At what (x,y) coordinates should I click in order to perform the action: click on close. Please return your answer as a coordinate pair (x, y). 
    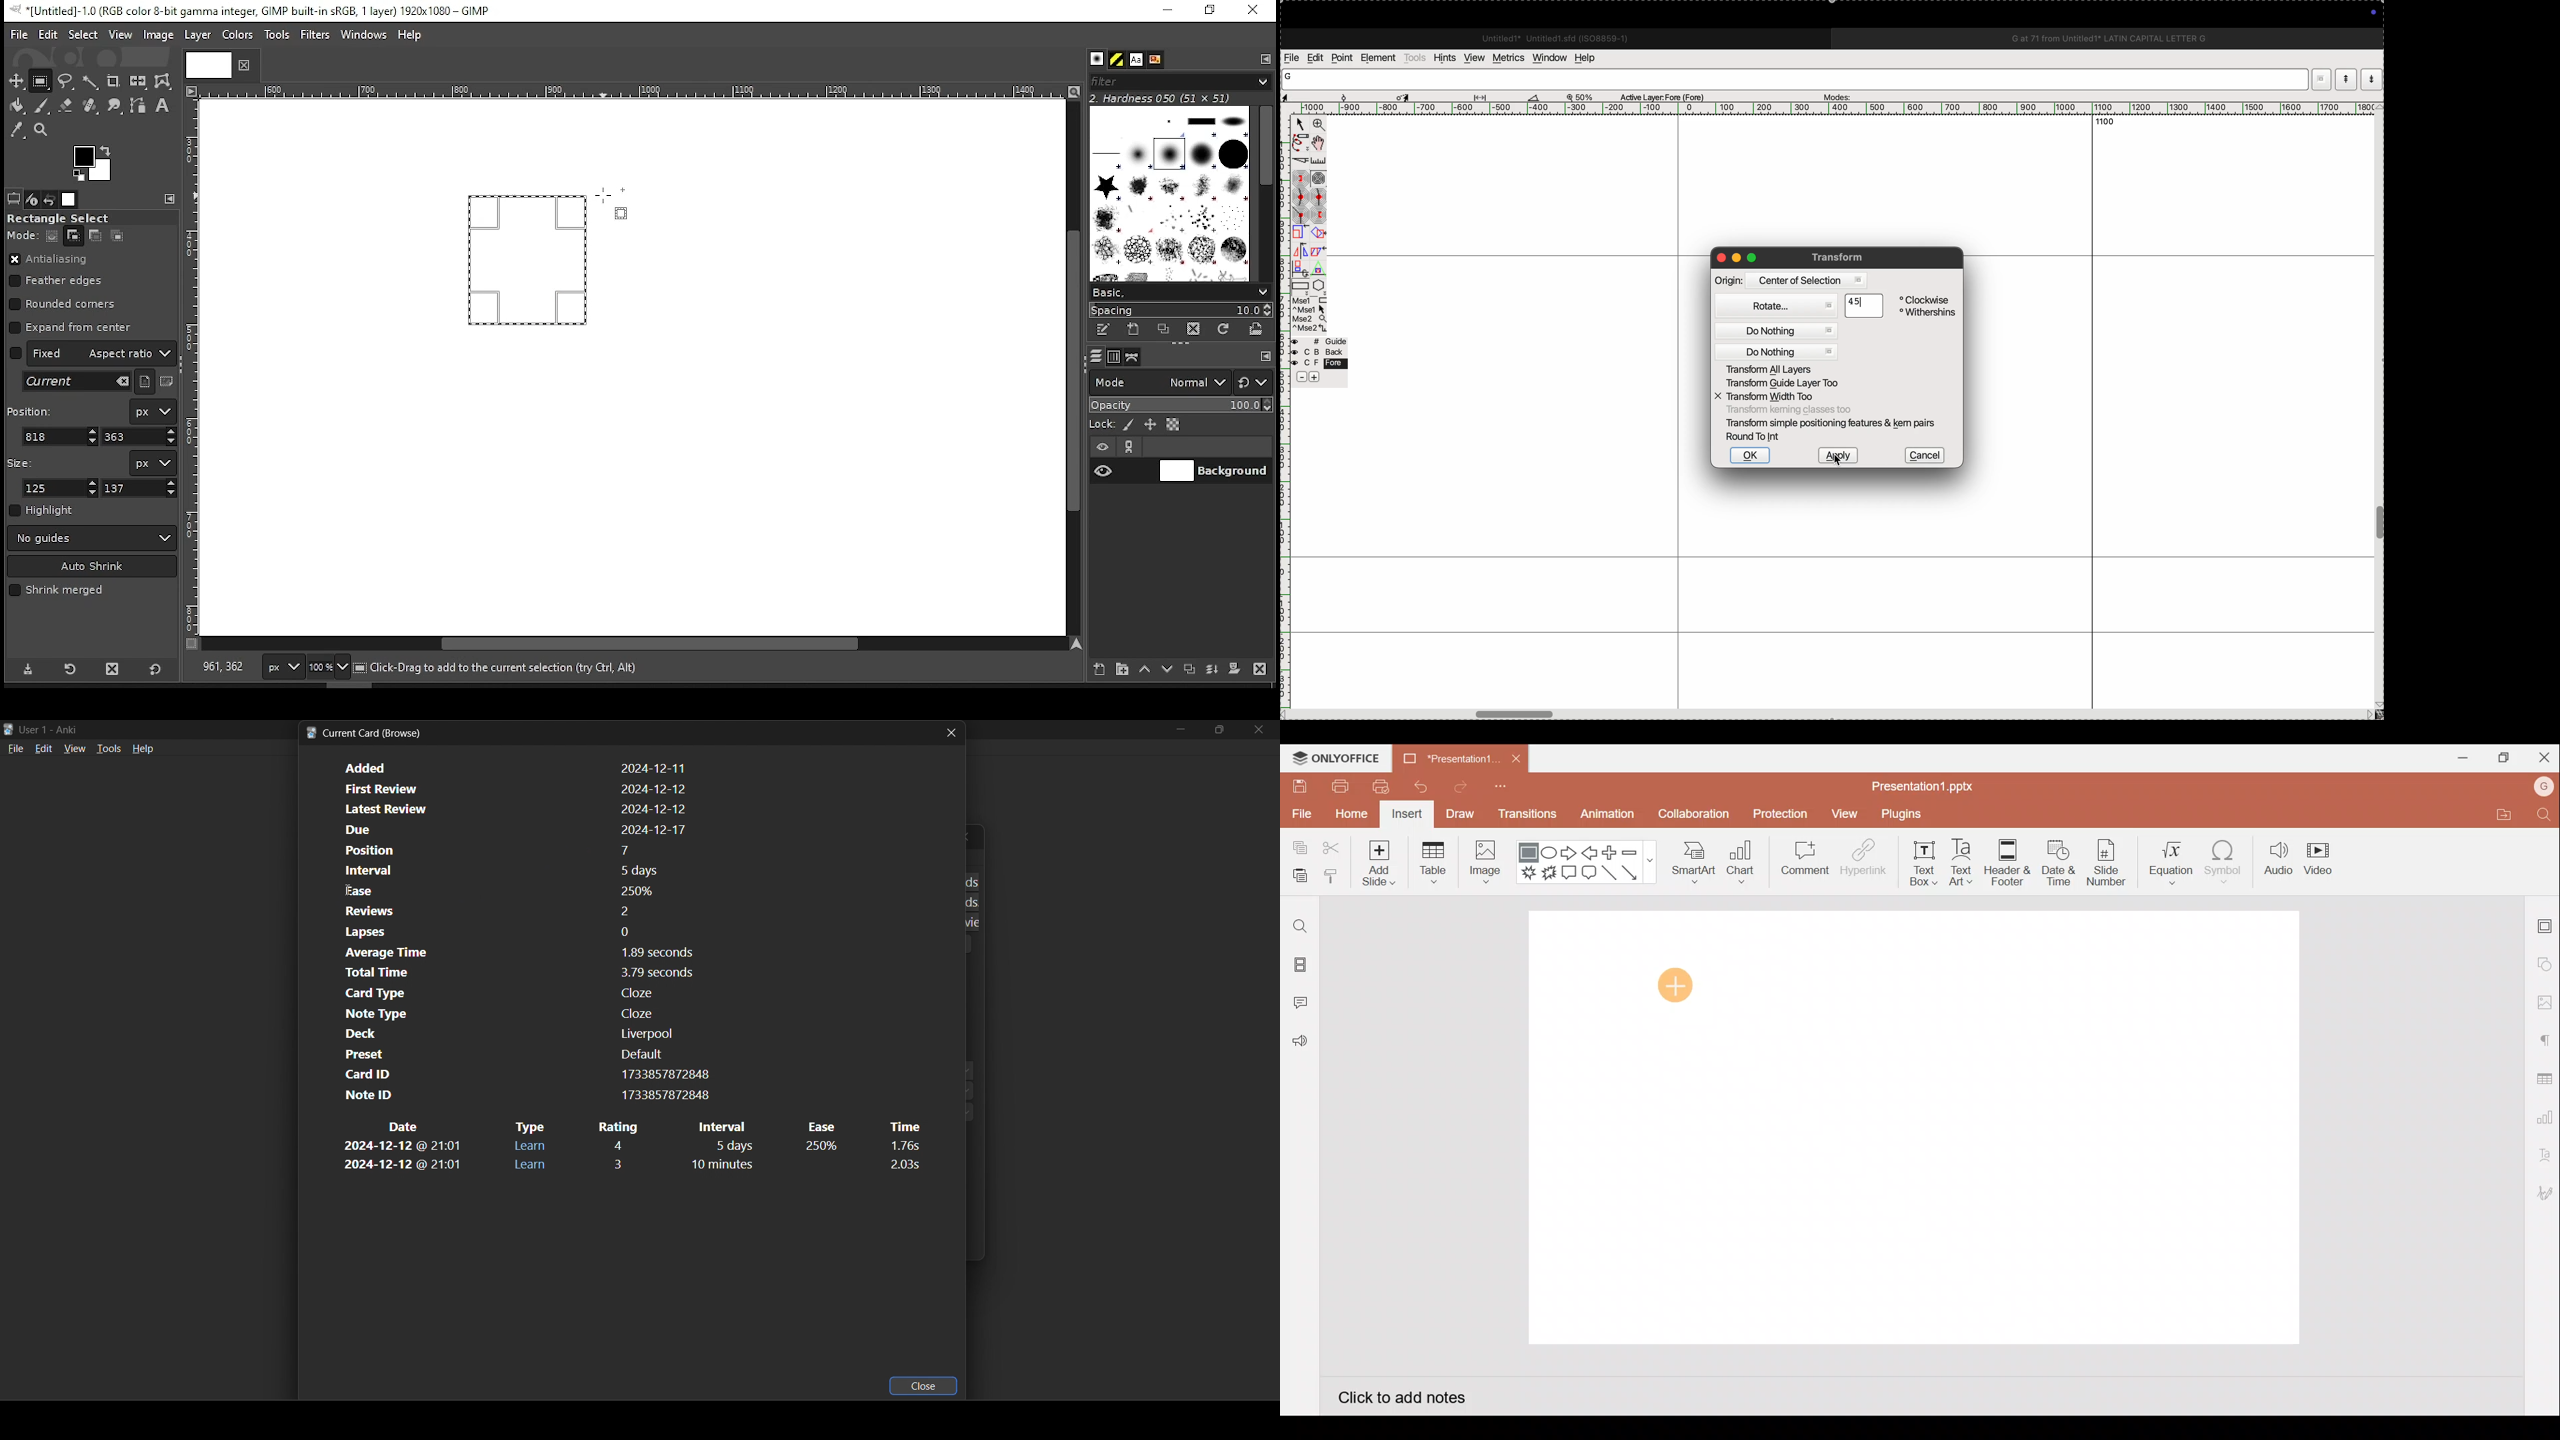
    Looking at the image, I should click on (925, 1385).